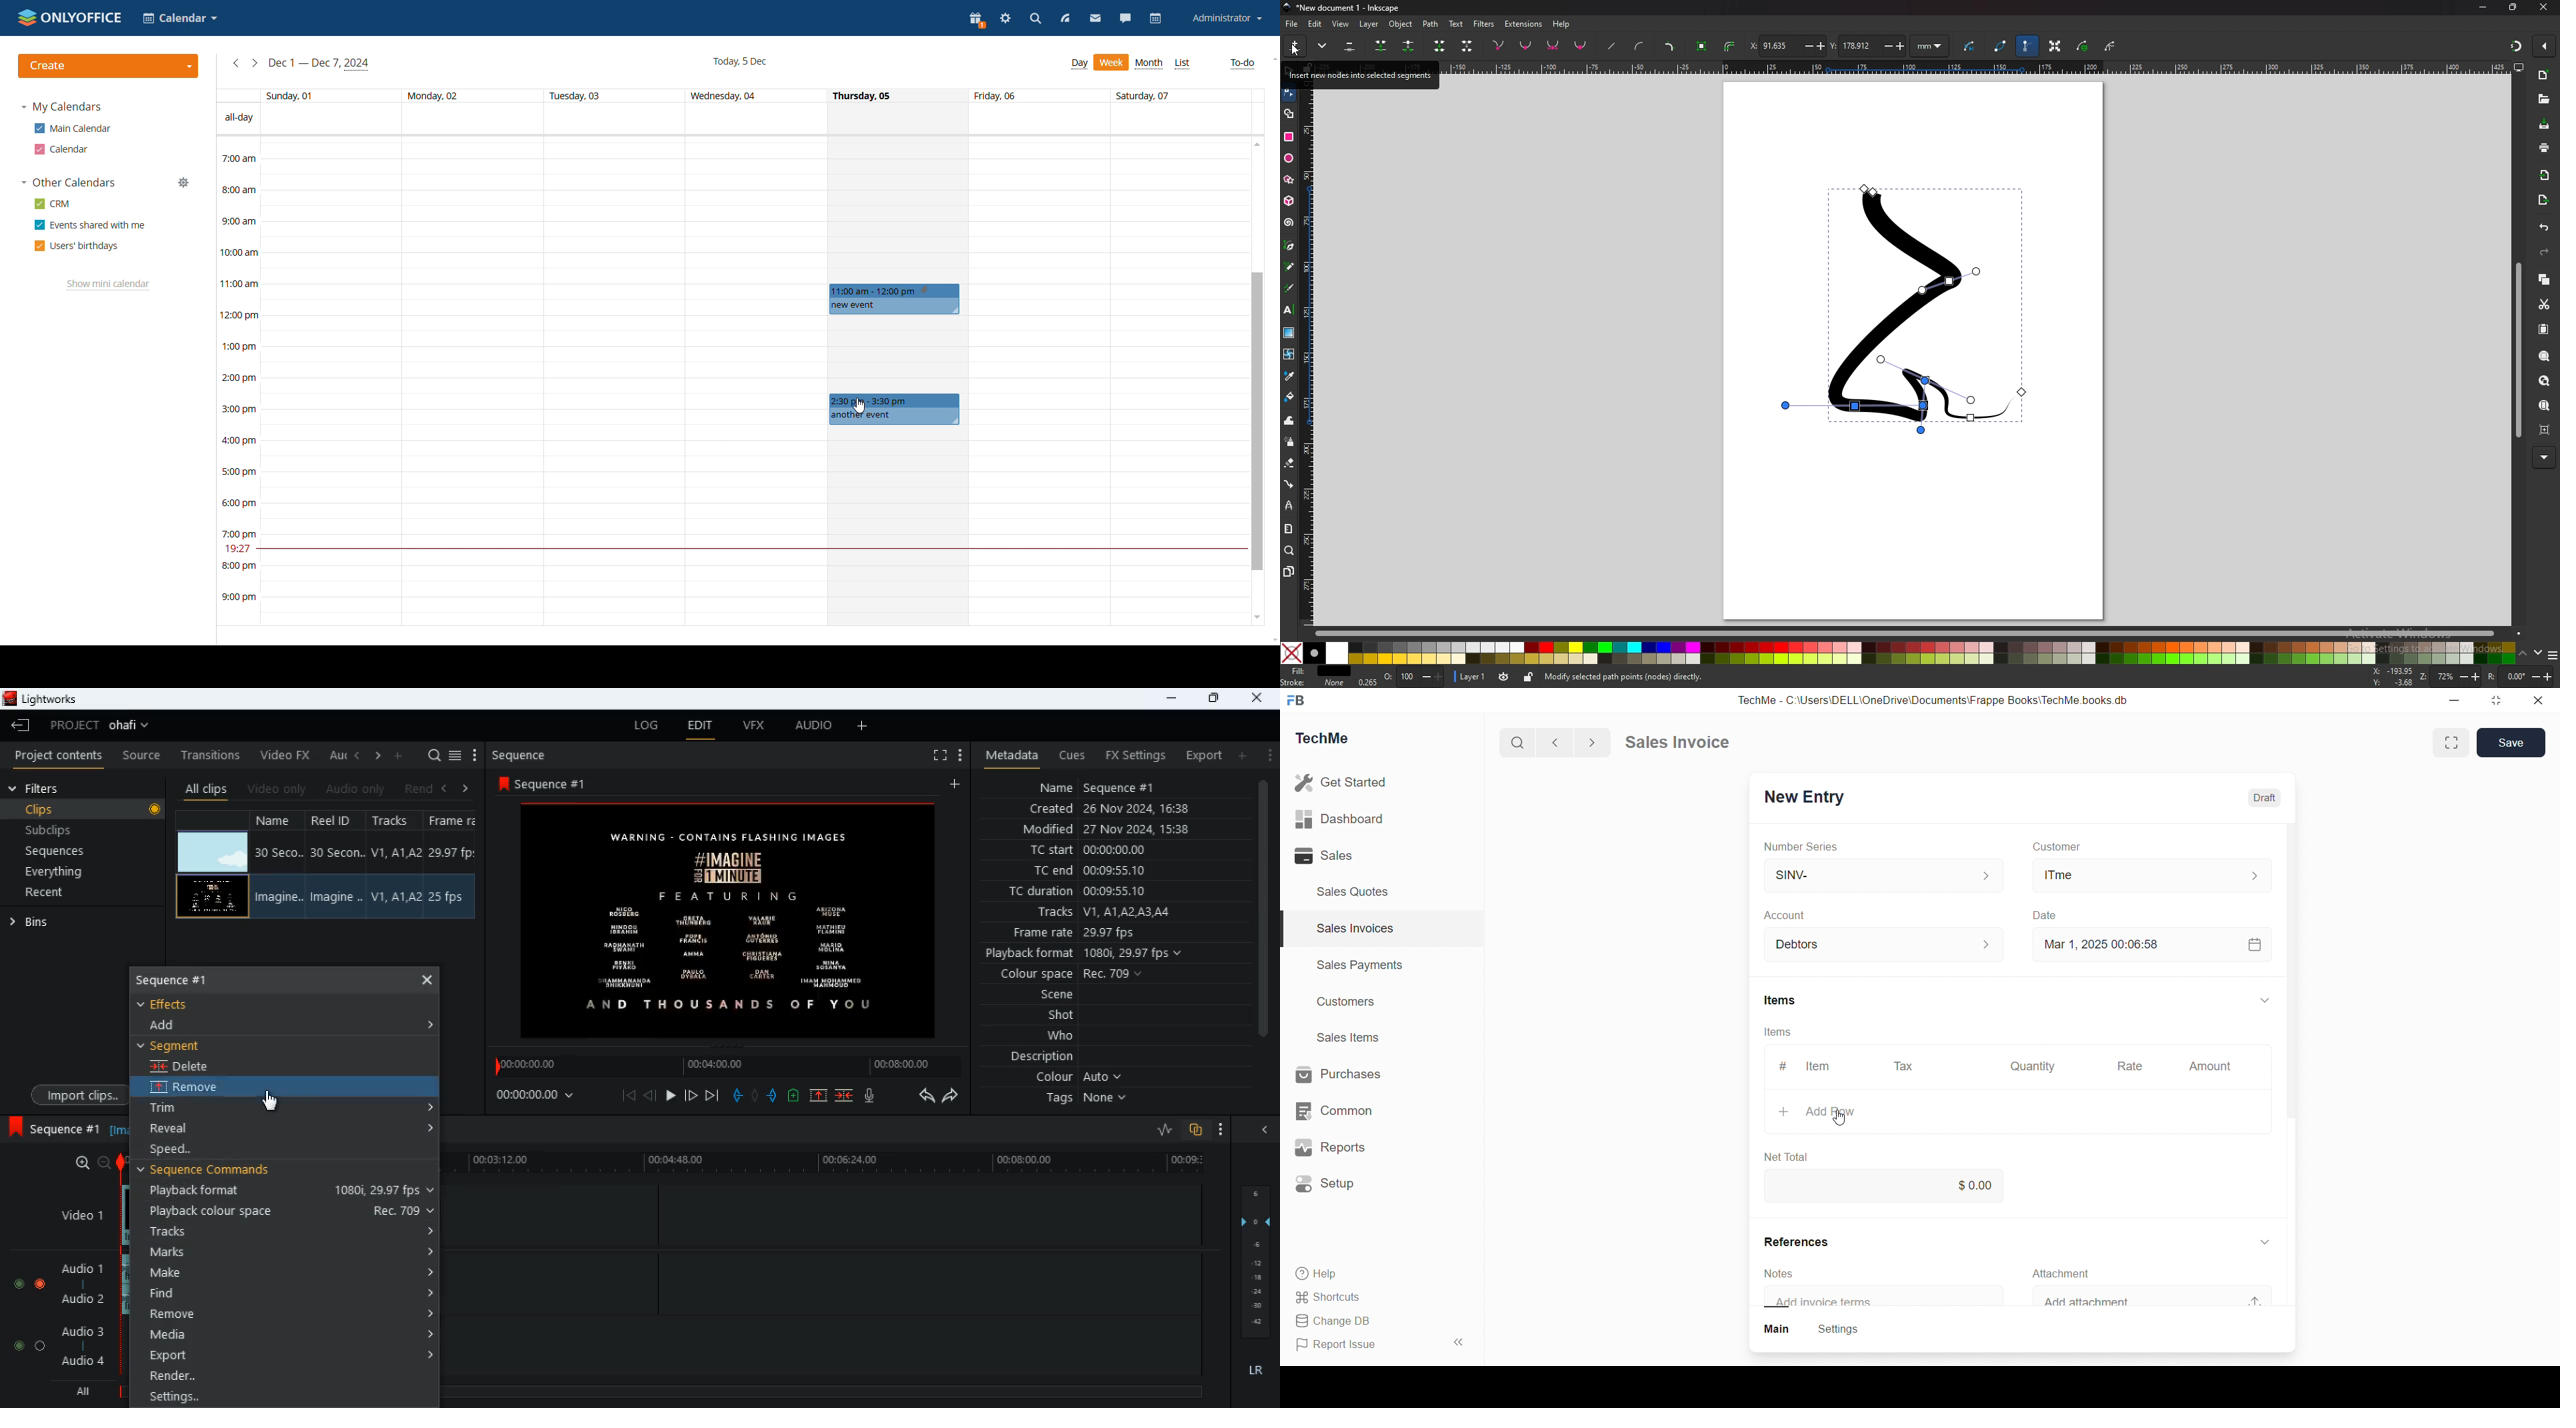 This screenshot has height=1428, width=2576. Describe the element at coordinates (2545, 405) in the screenshot. I see `zoom page` at that location.